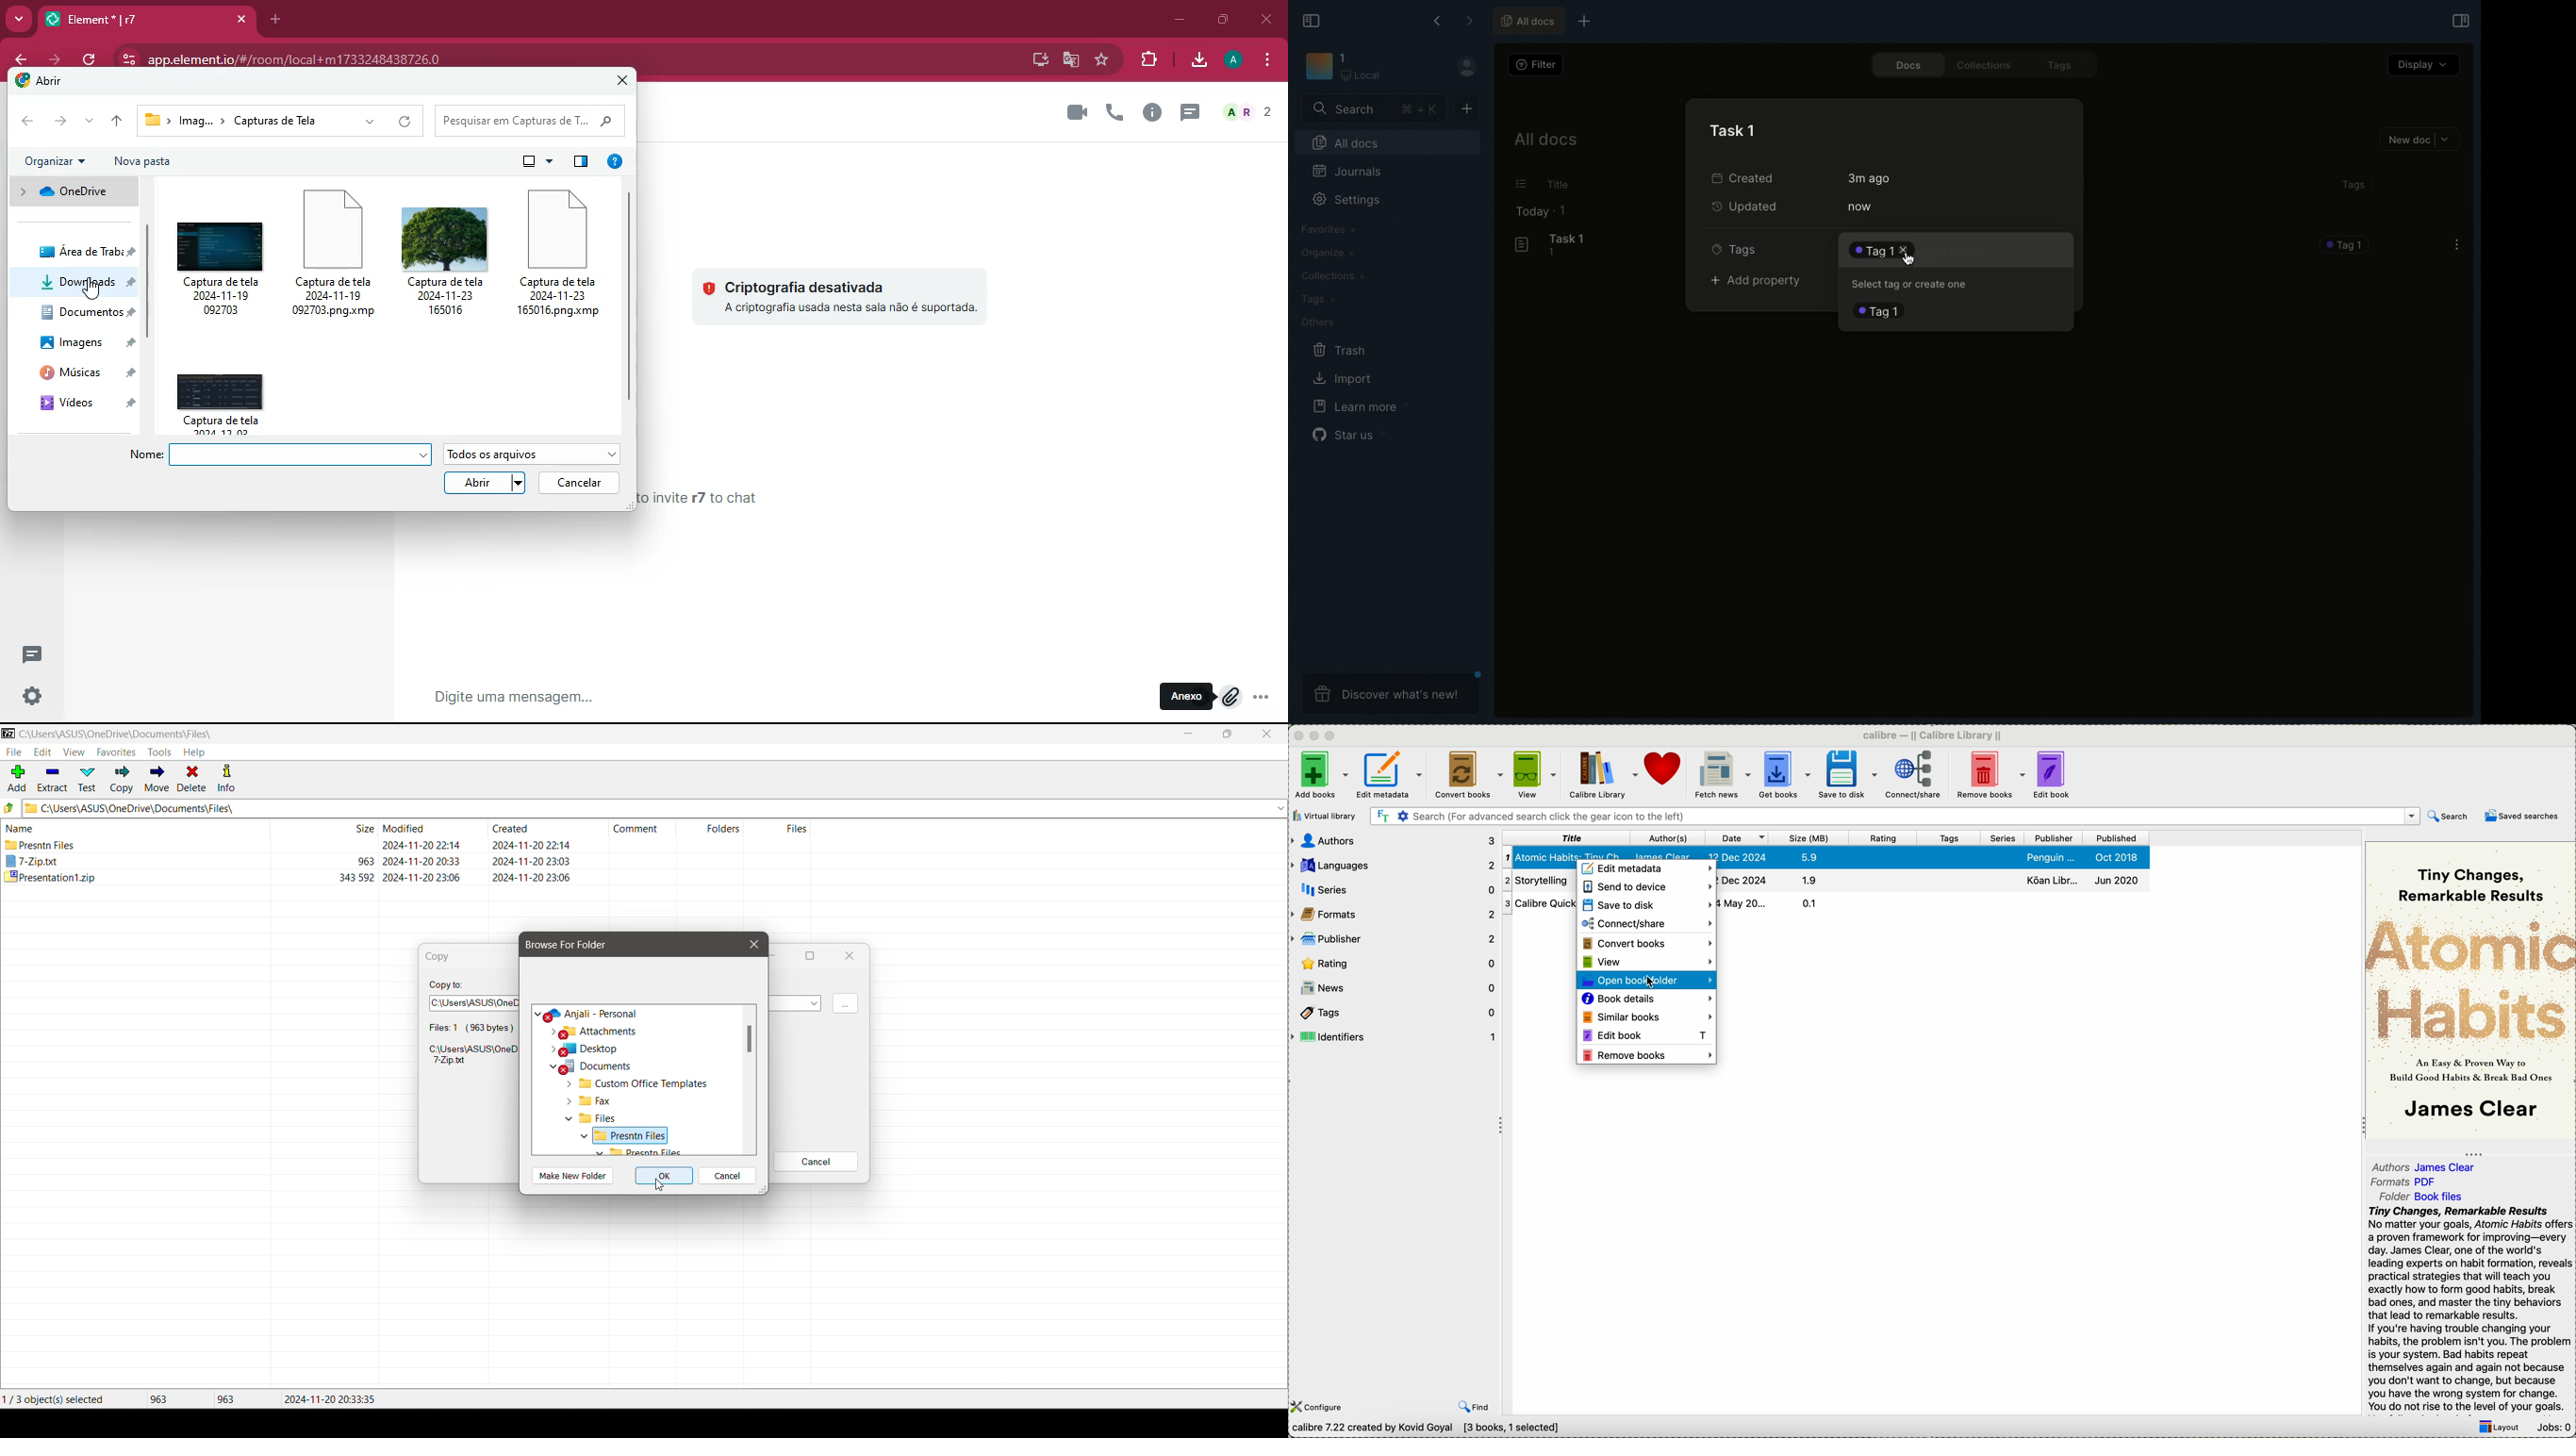 Image resolution: width=2576 pixels, height=1456 pixels. I want to click on Add, so click(15, 779).